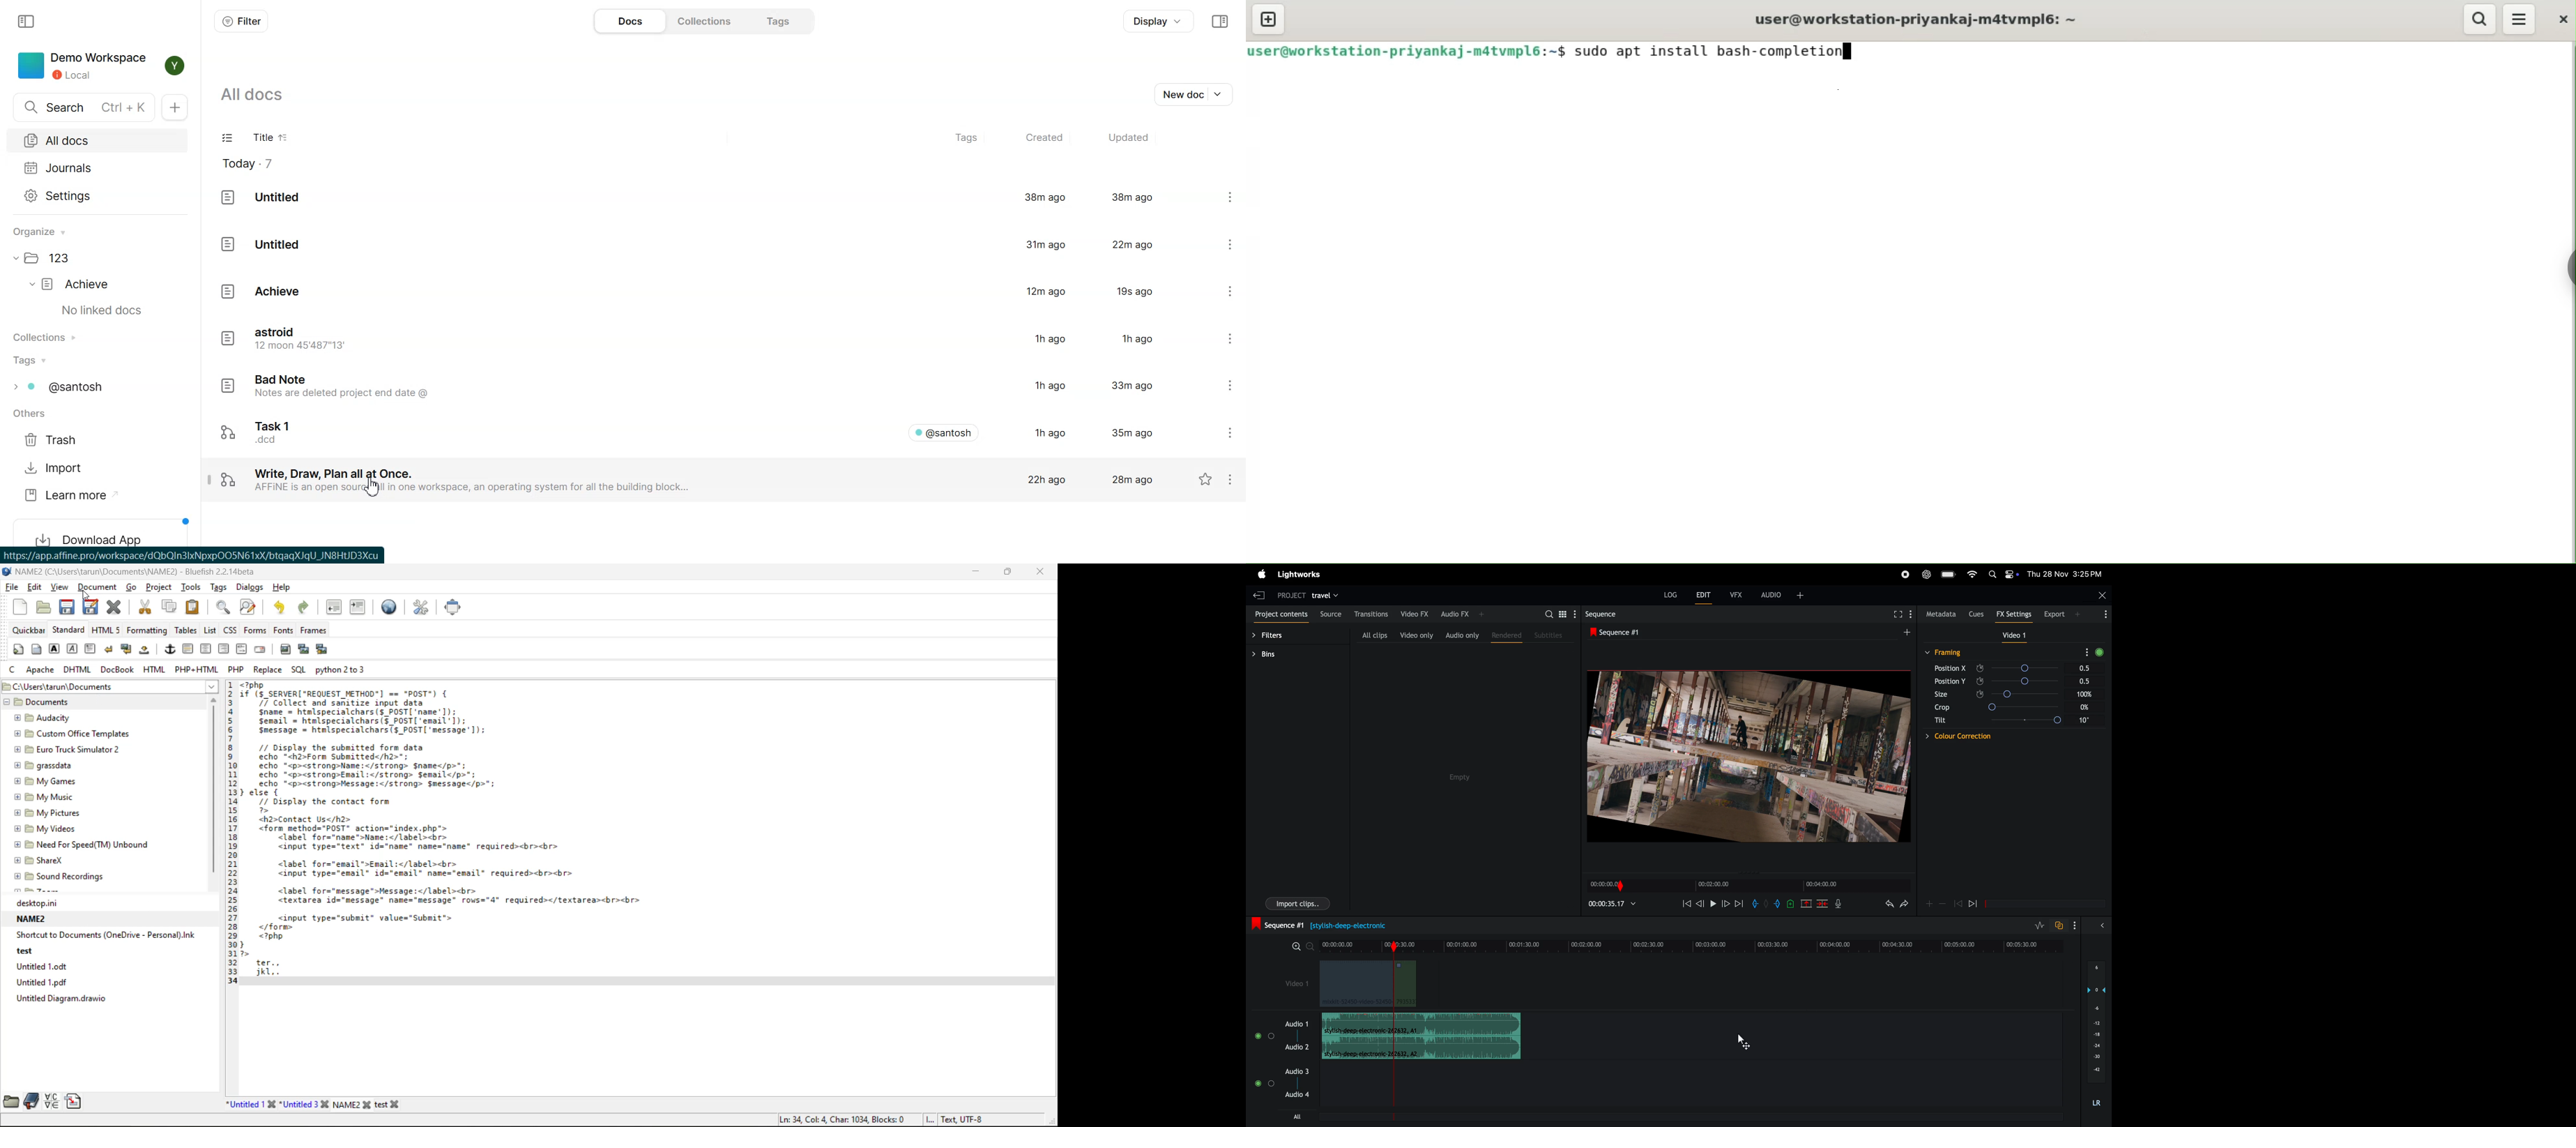 This screenshot has height=1148, width=2576. I want to click on Cursor on Document, so click(87, 595).